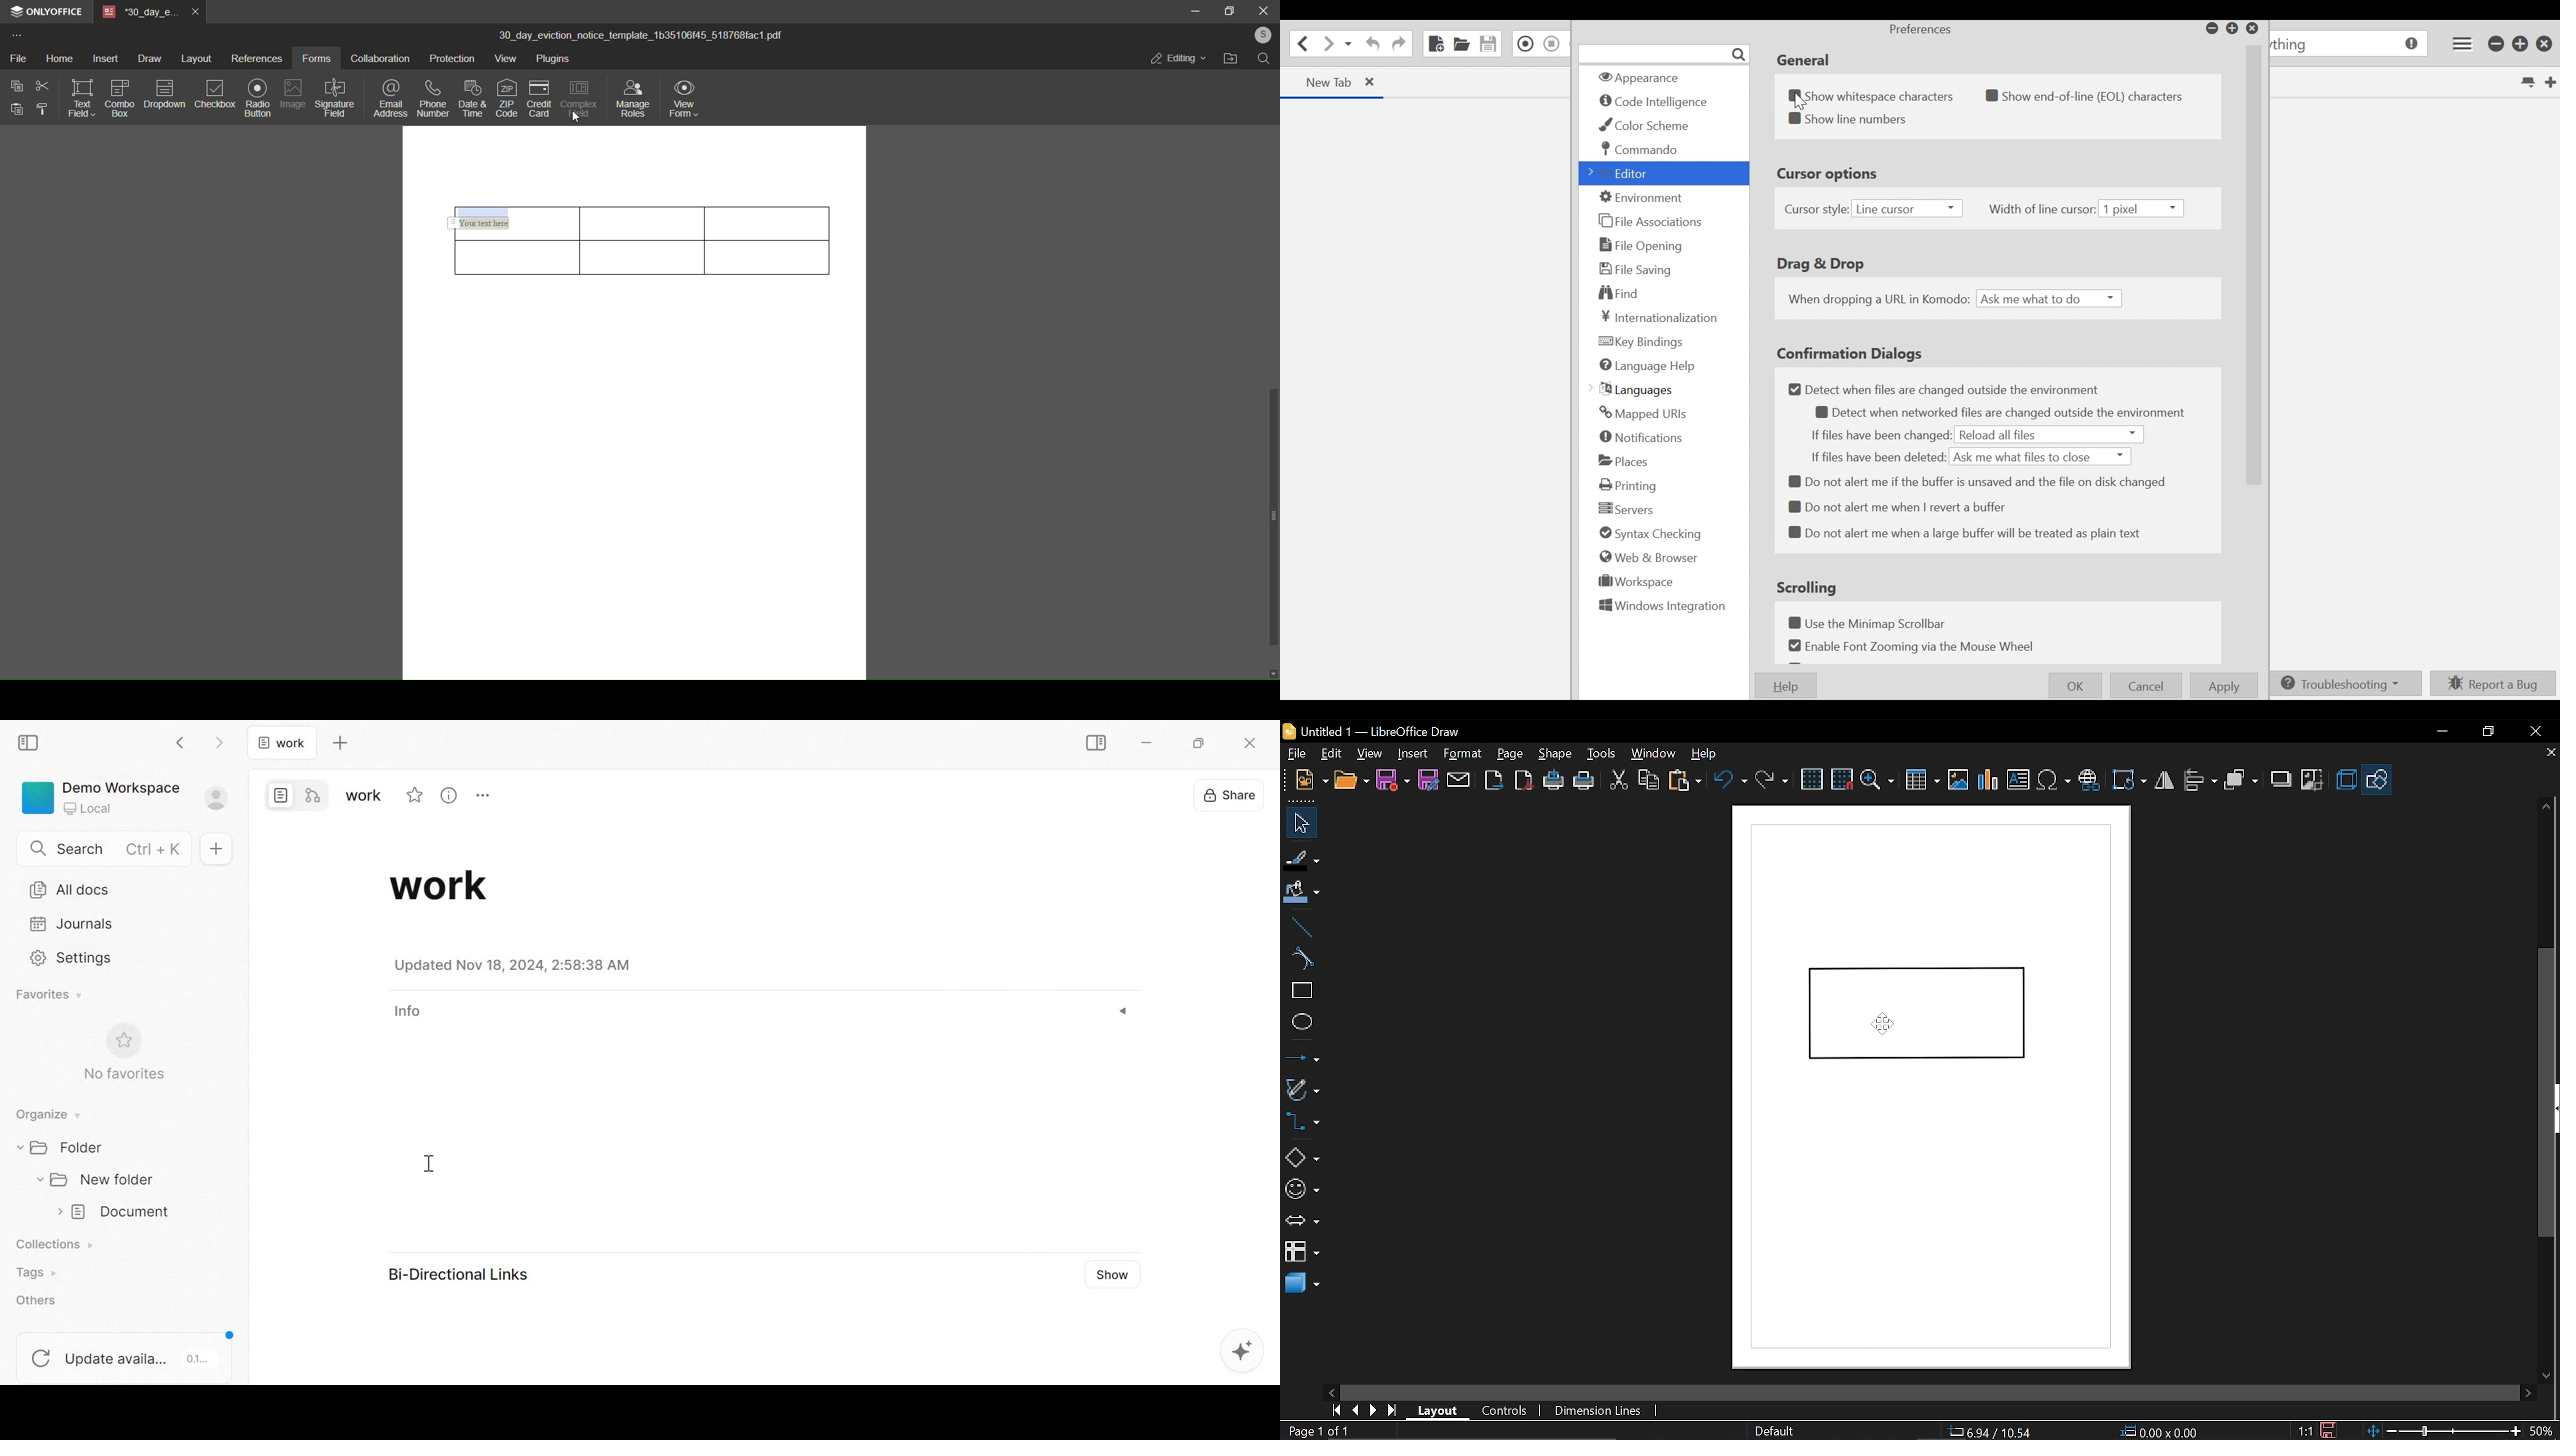 The height and width of the screenshot is (1456, 2576). What do you see at coordinates (539, 98) in the screenshot?
I see `credit card` at bounding box center [539, 98].